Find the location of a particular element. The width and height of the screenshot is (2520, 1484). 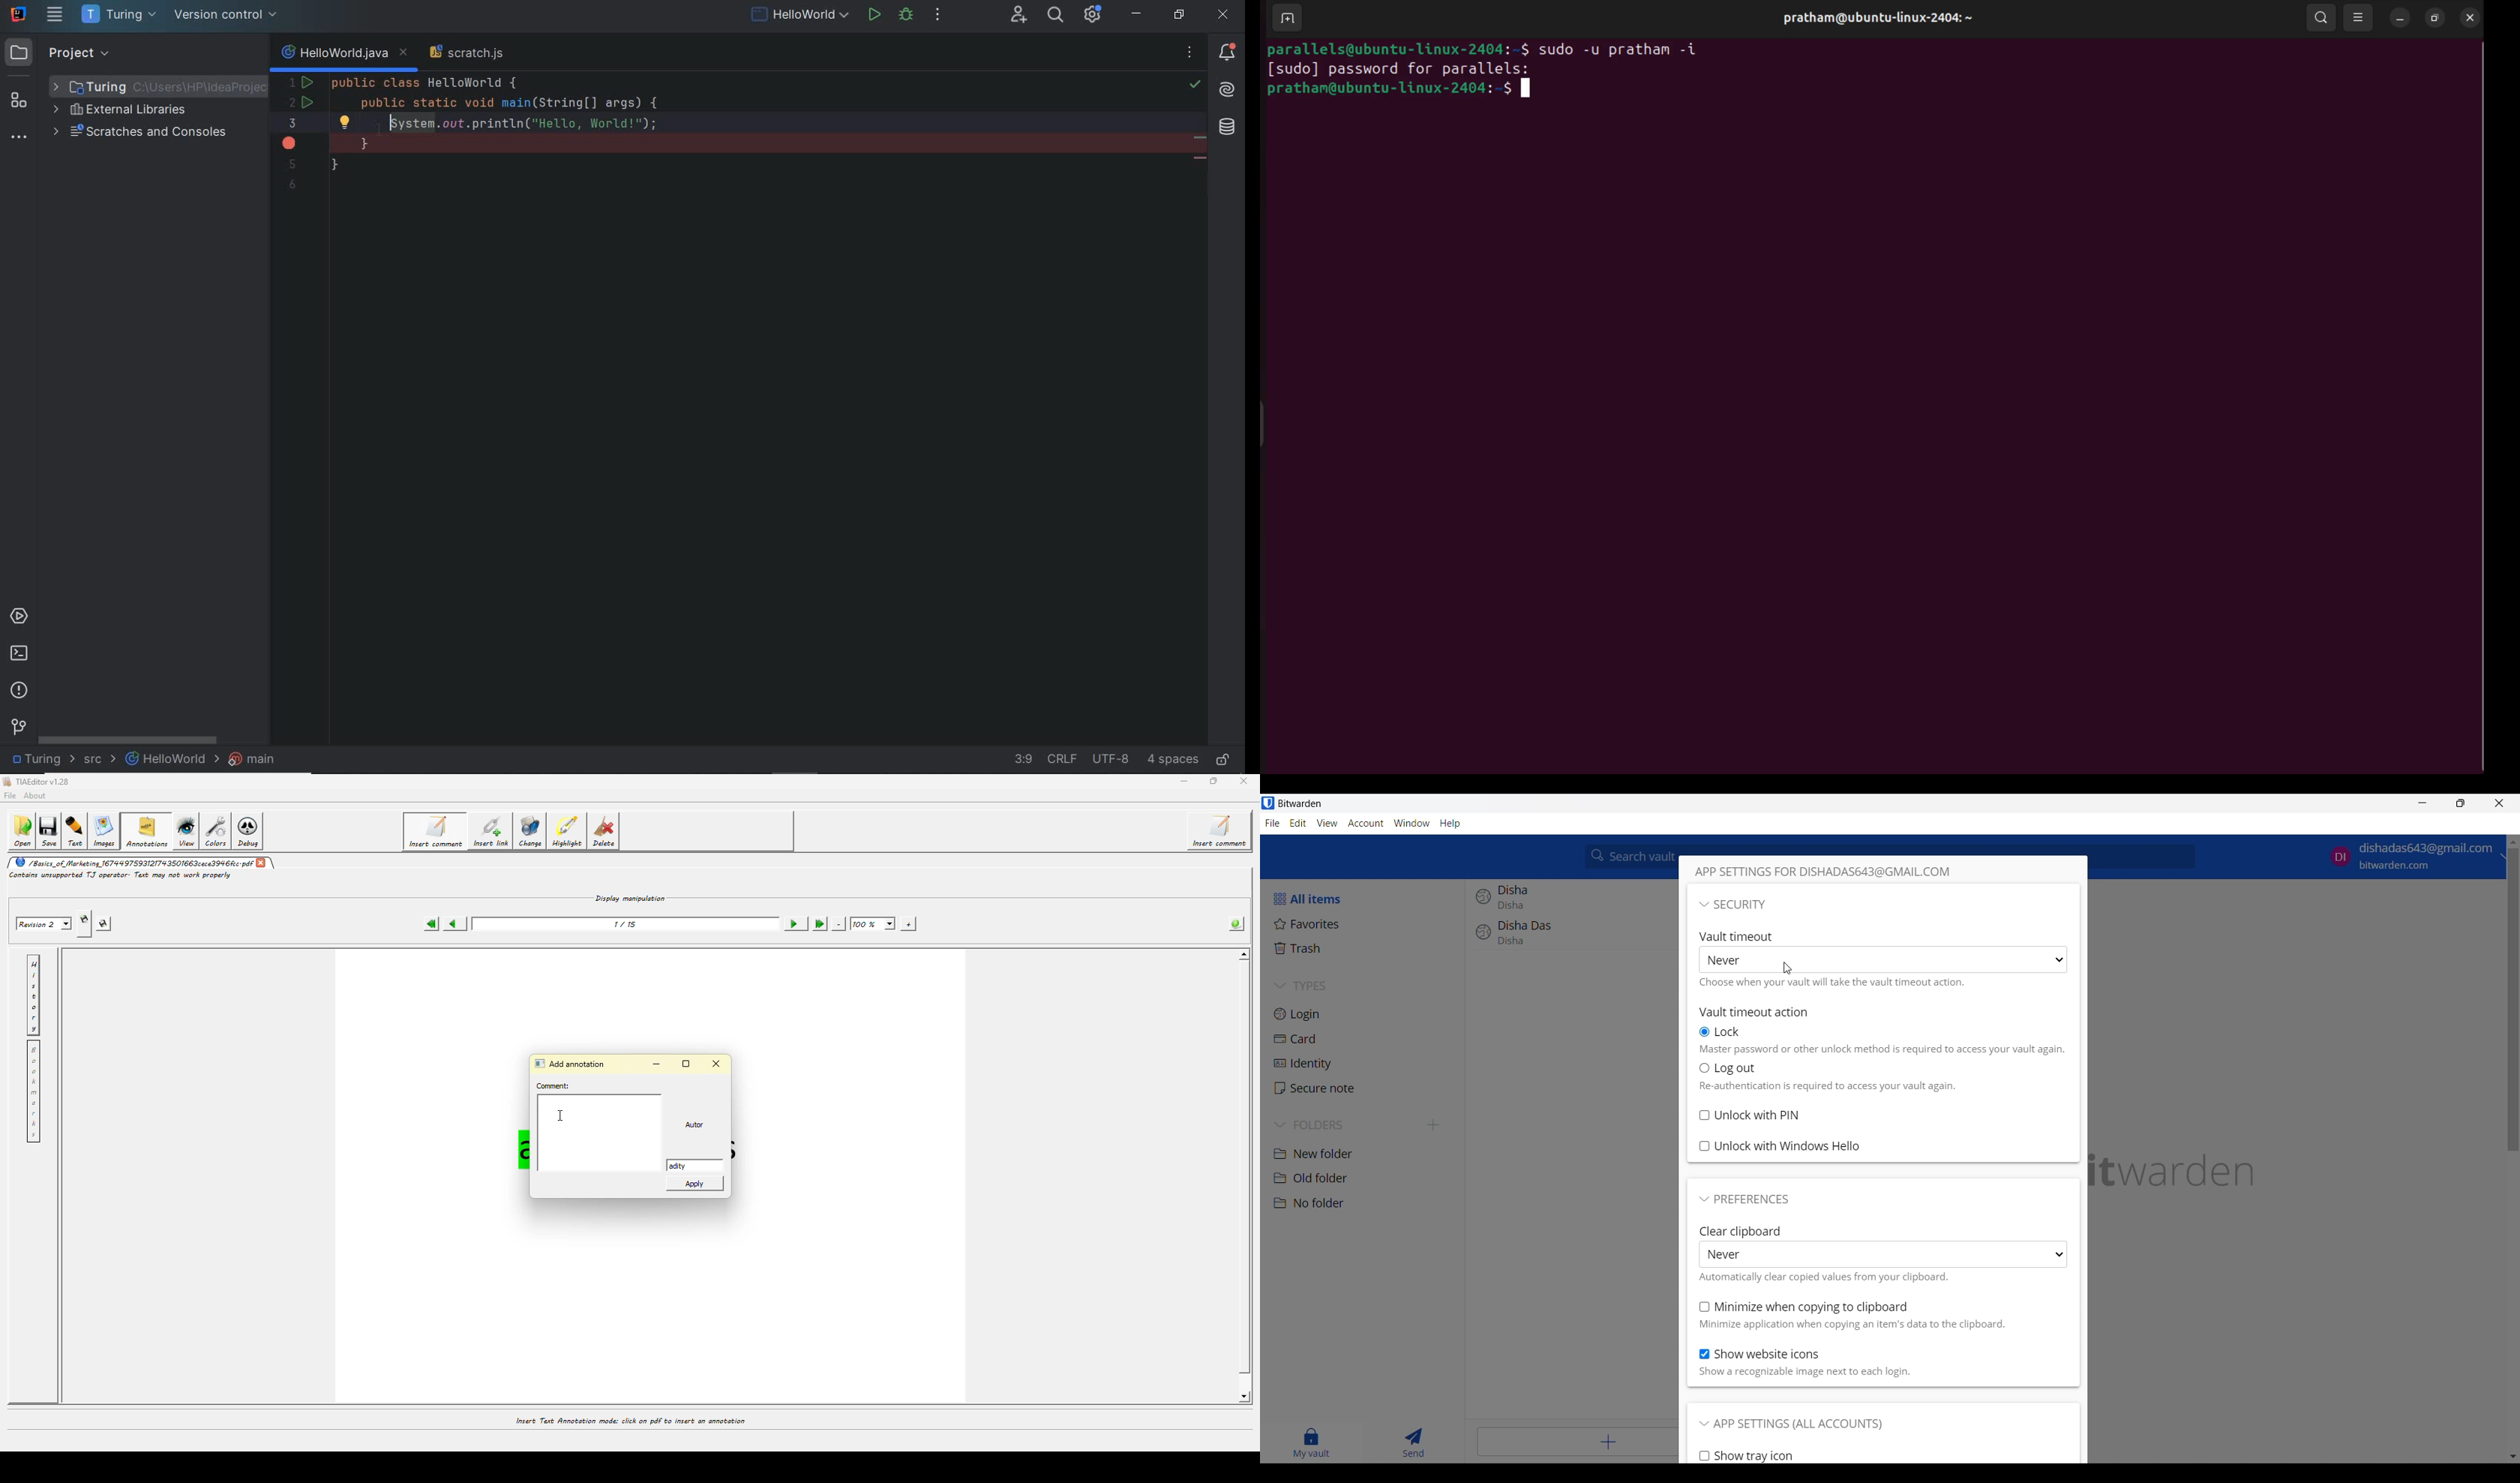

Software name is located at coordinates (1300, 804).